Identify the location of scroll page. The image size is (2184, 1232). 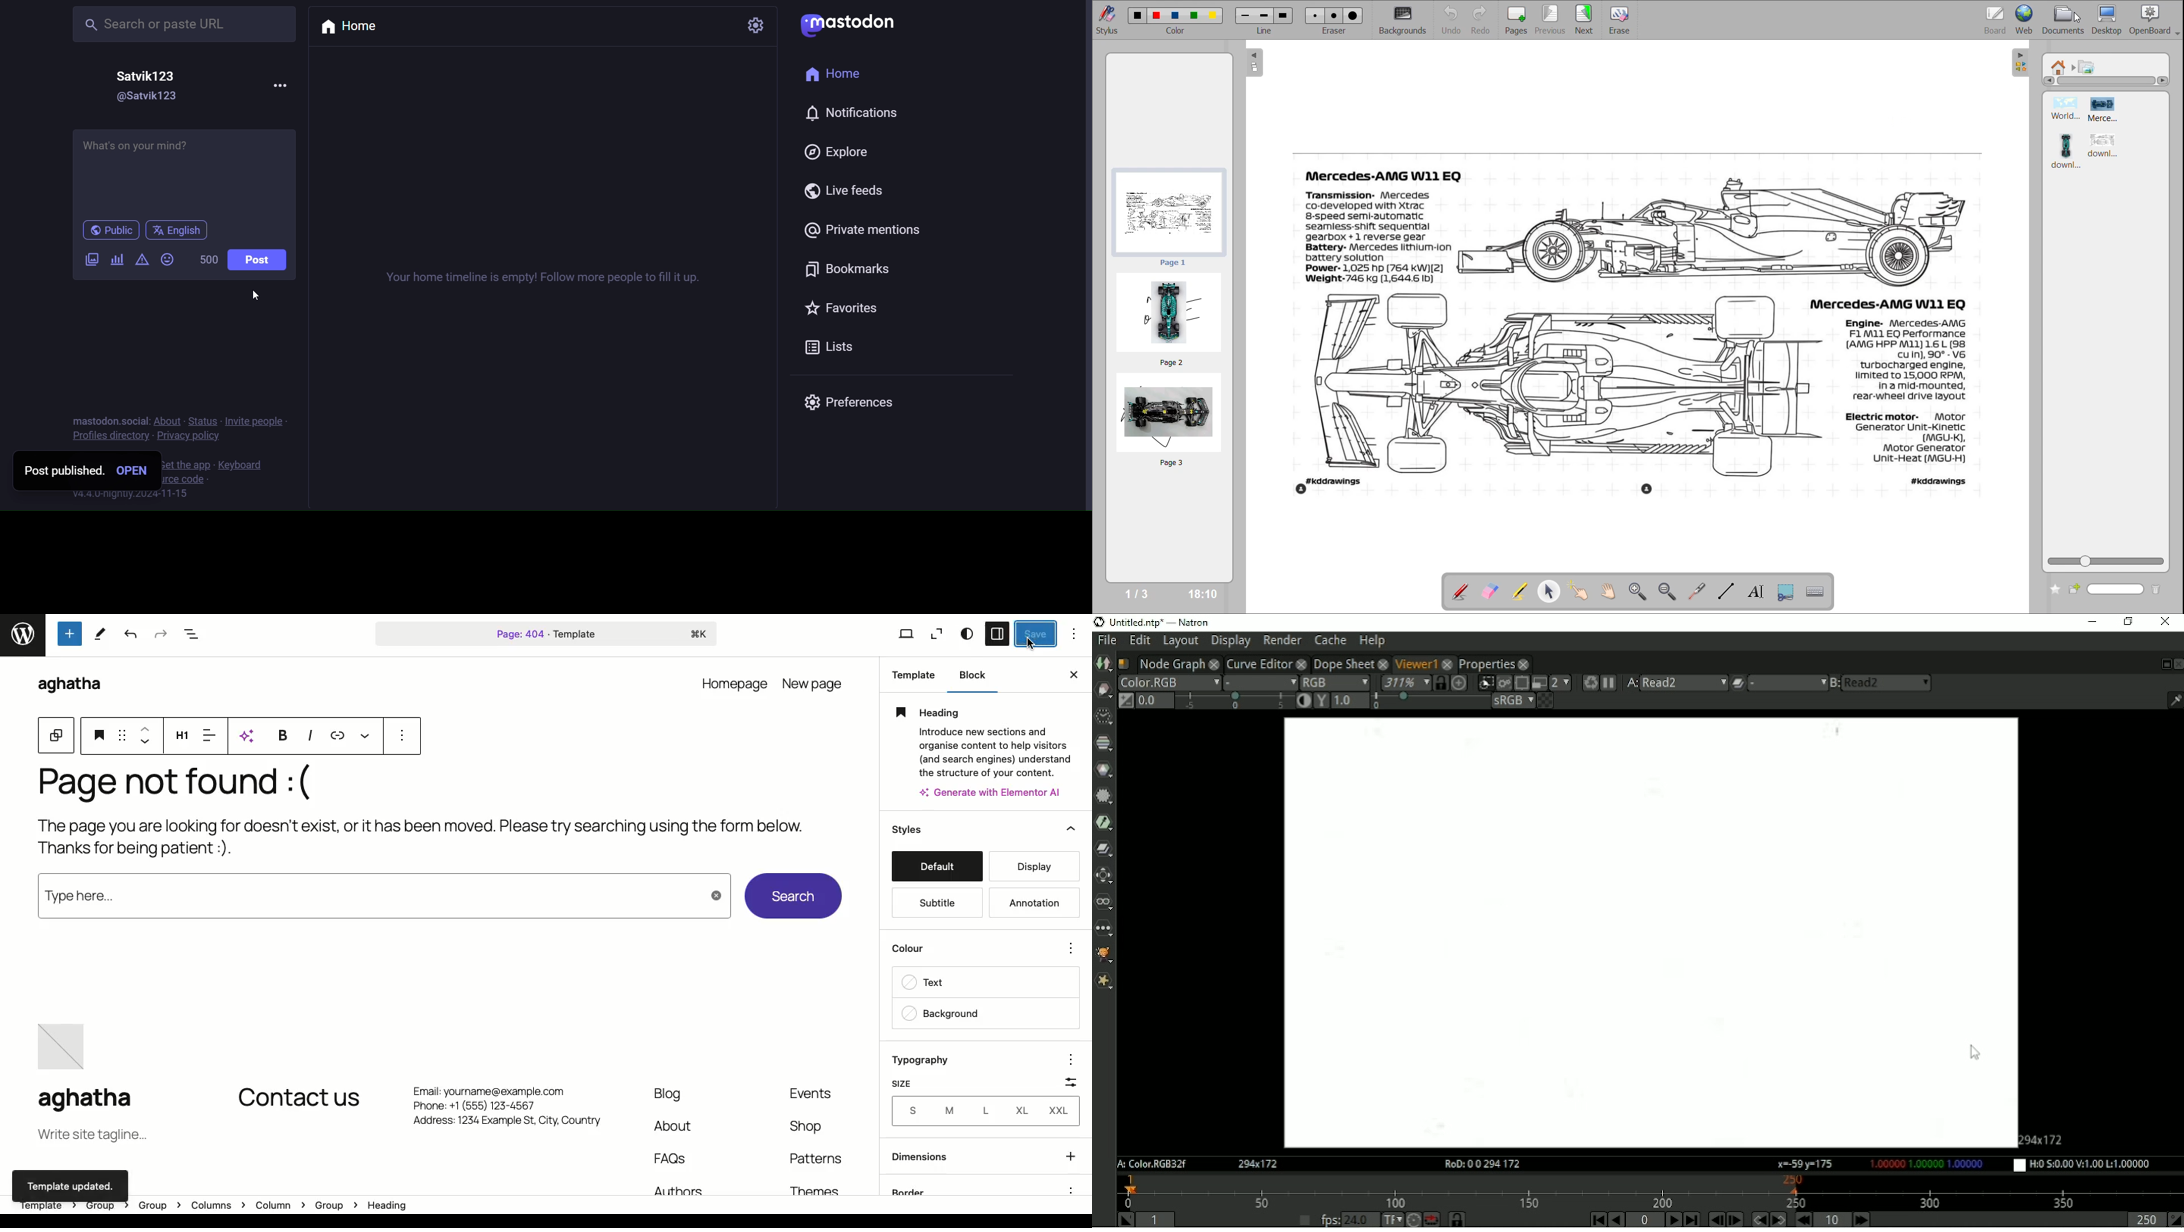
(1610, 592).